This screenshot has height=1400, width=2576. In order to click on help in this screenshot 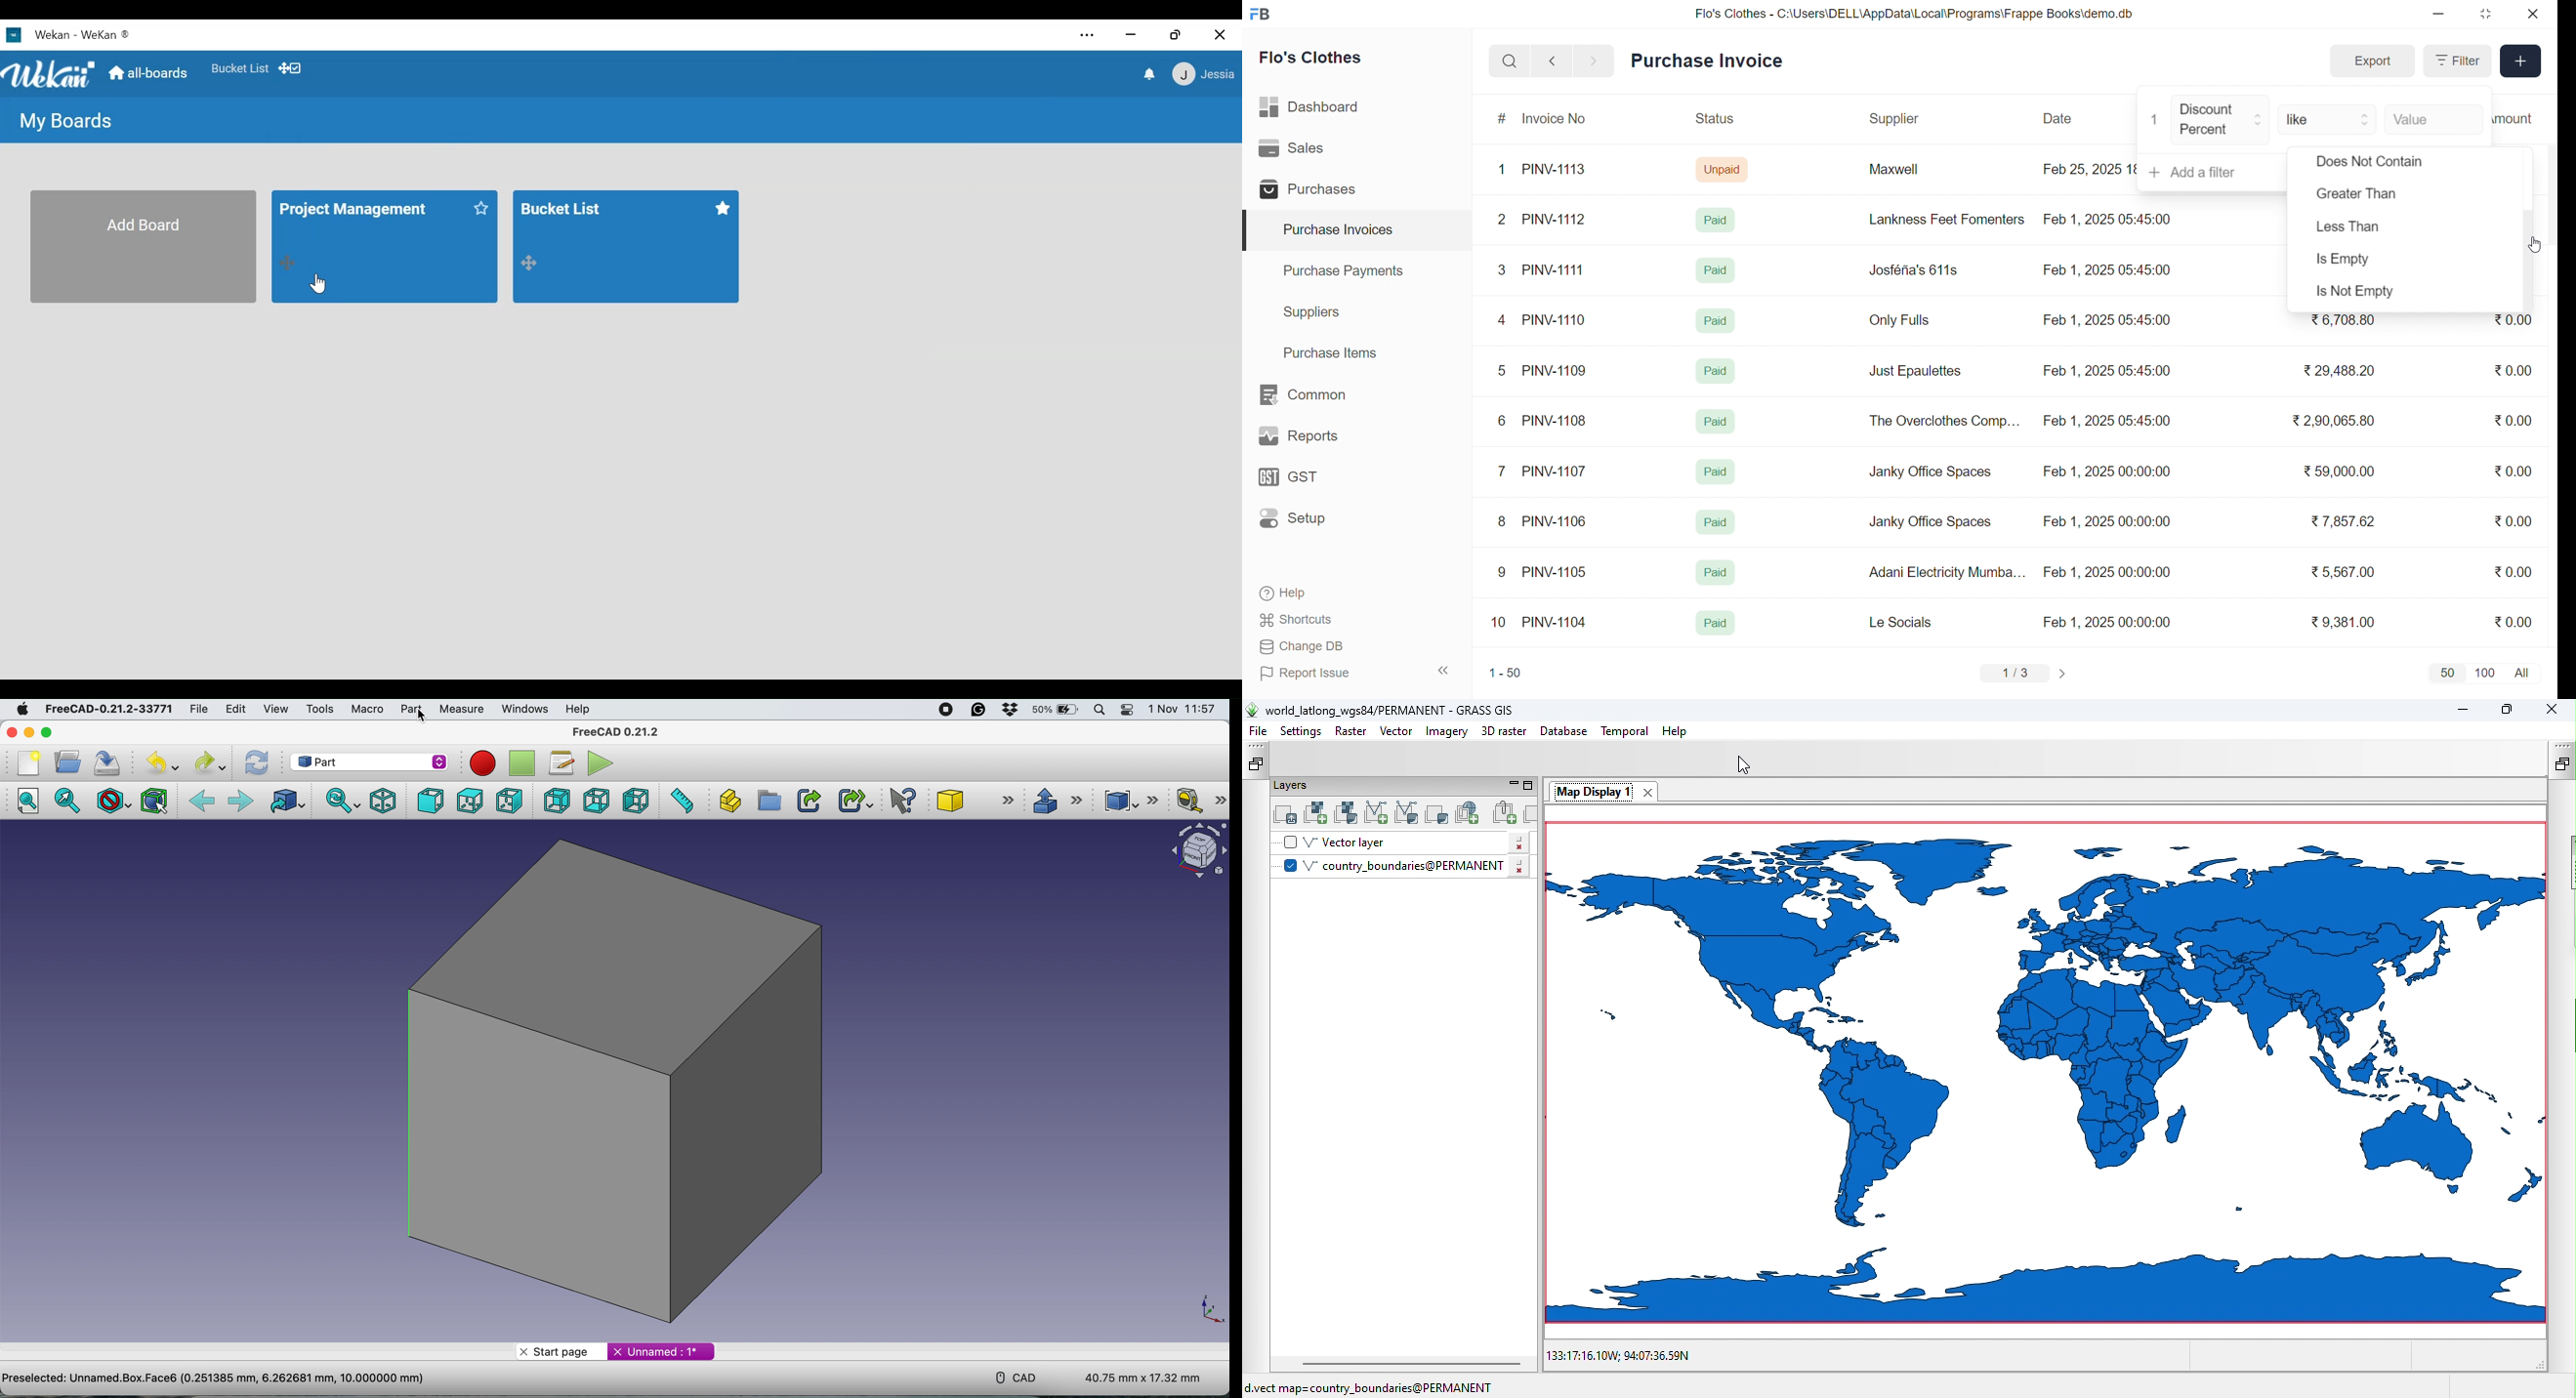, I will do `click(581, 710)`.